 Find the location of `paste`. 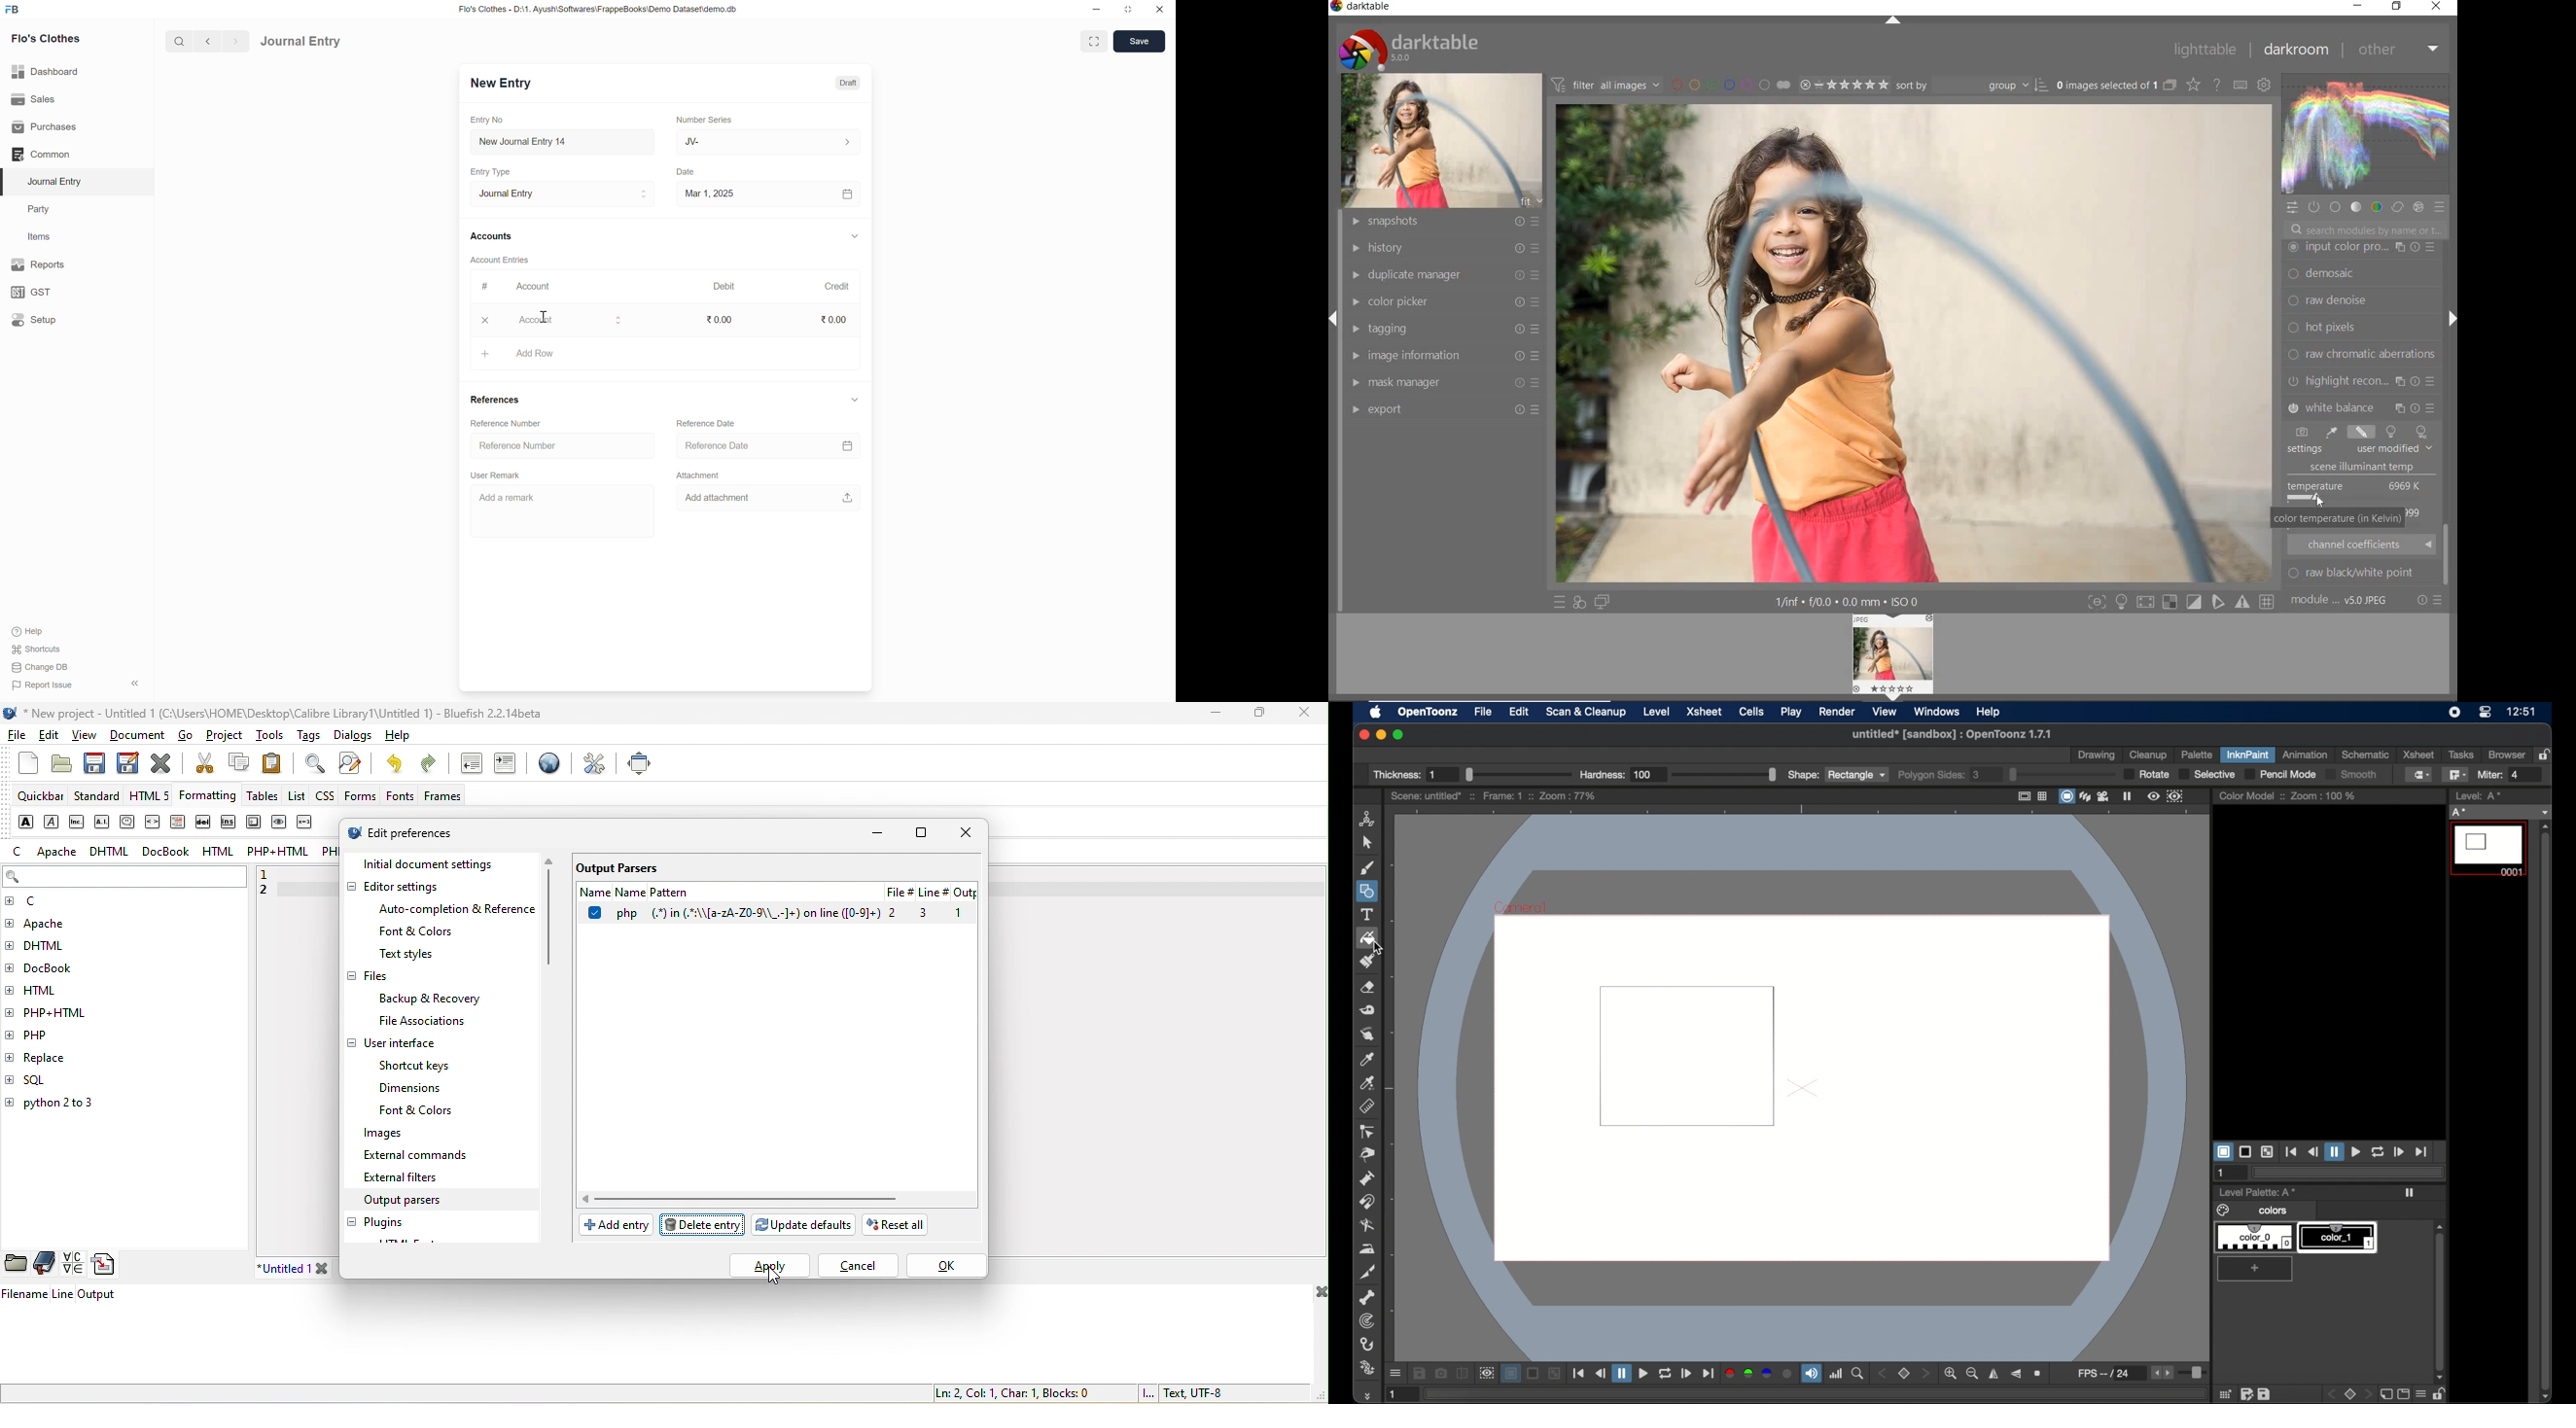

paste is located at coordinates (275, 766).